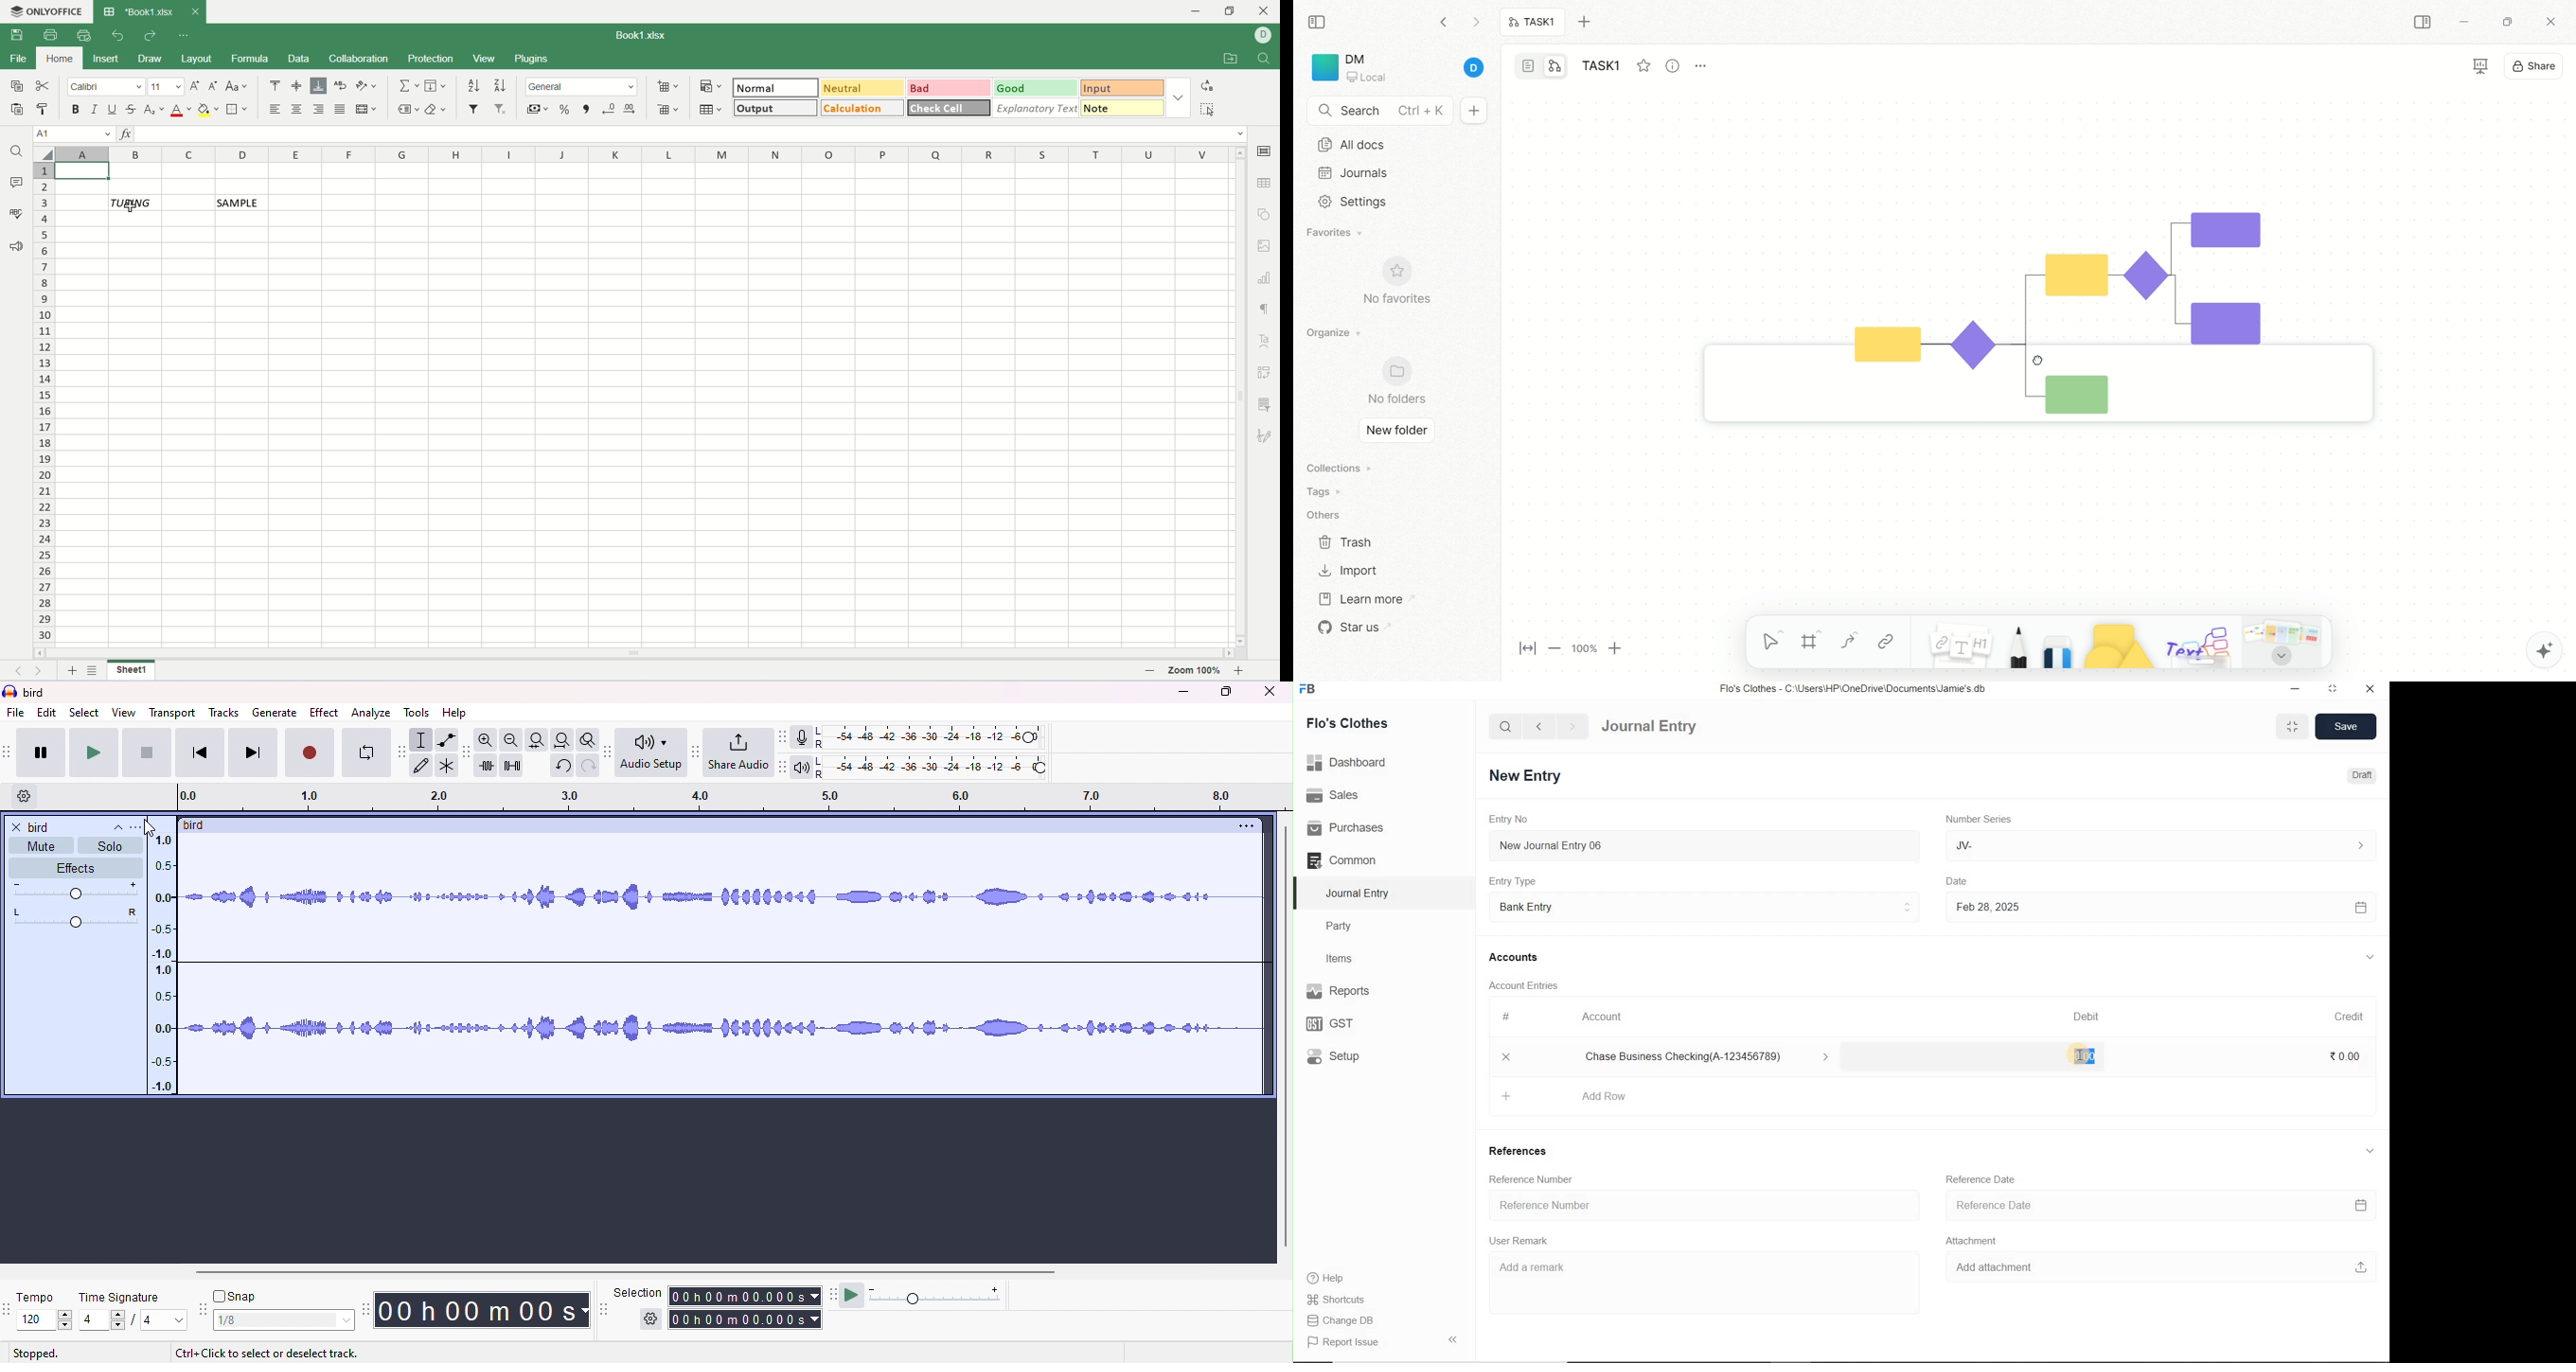  I want to click on align middle, so click(298, 87).